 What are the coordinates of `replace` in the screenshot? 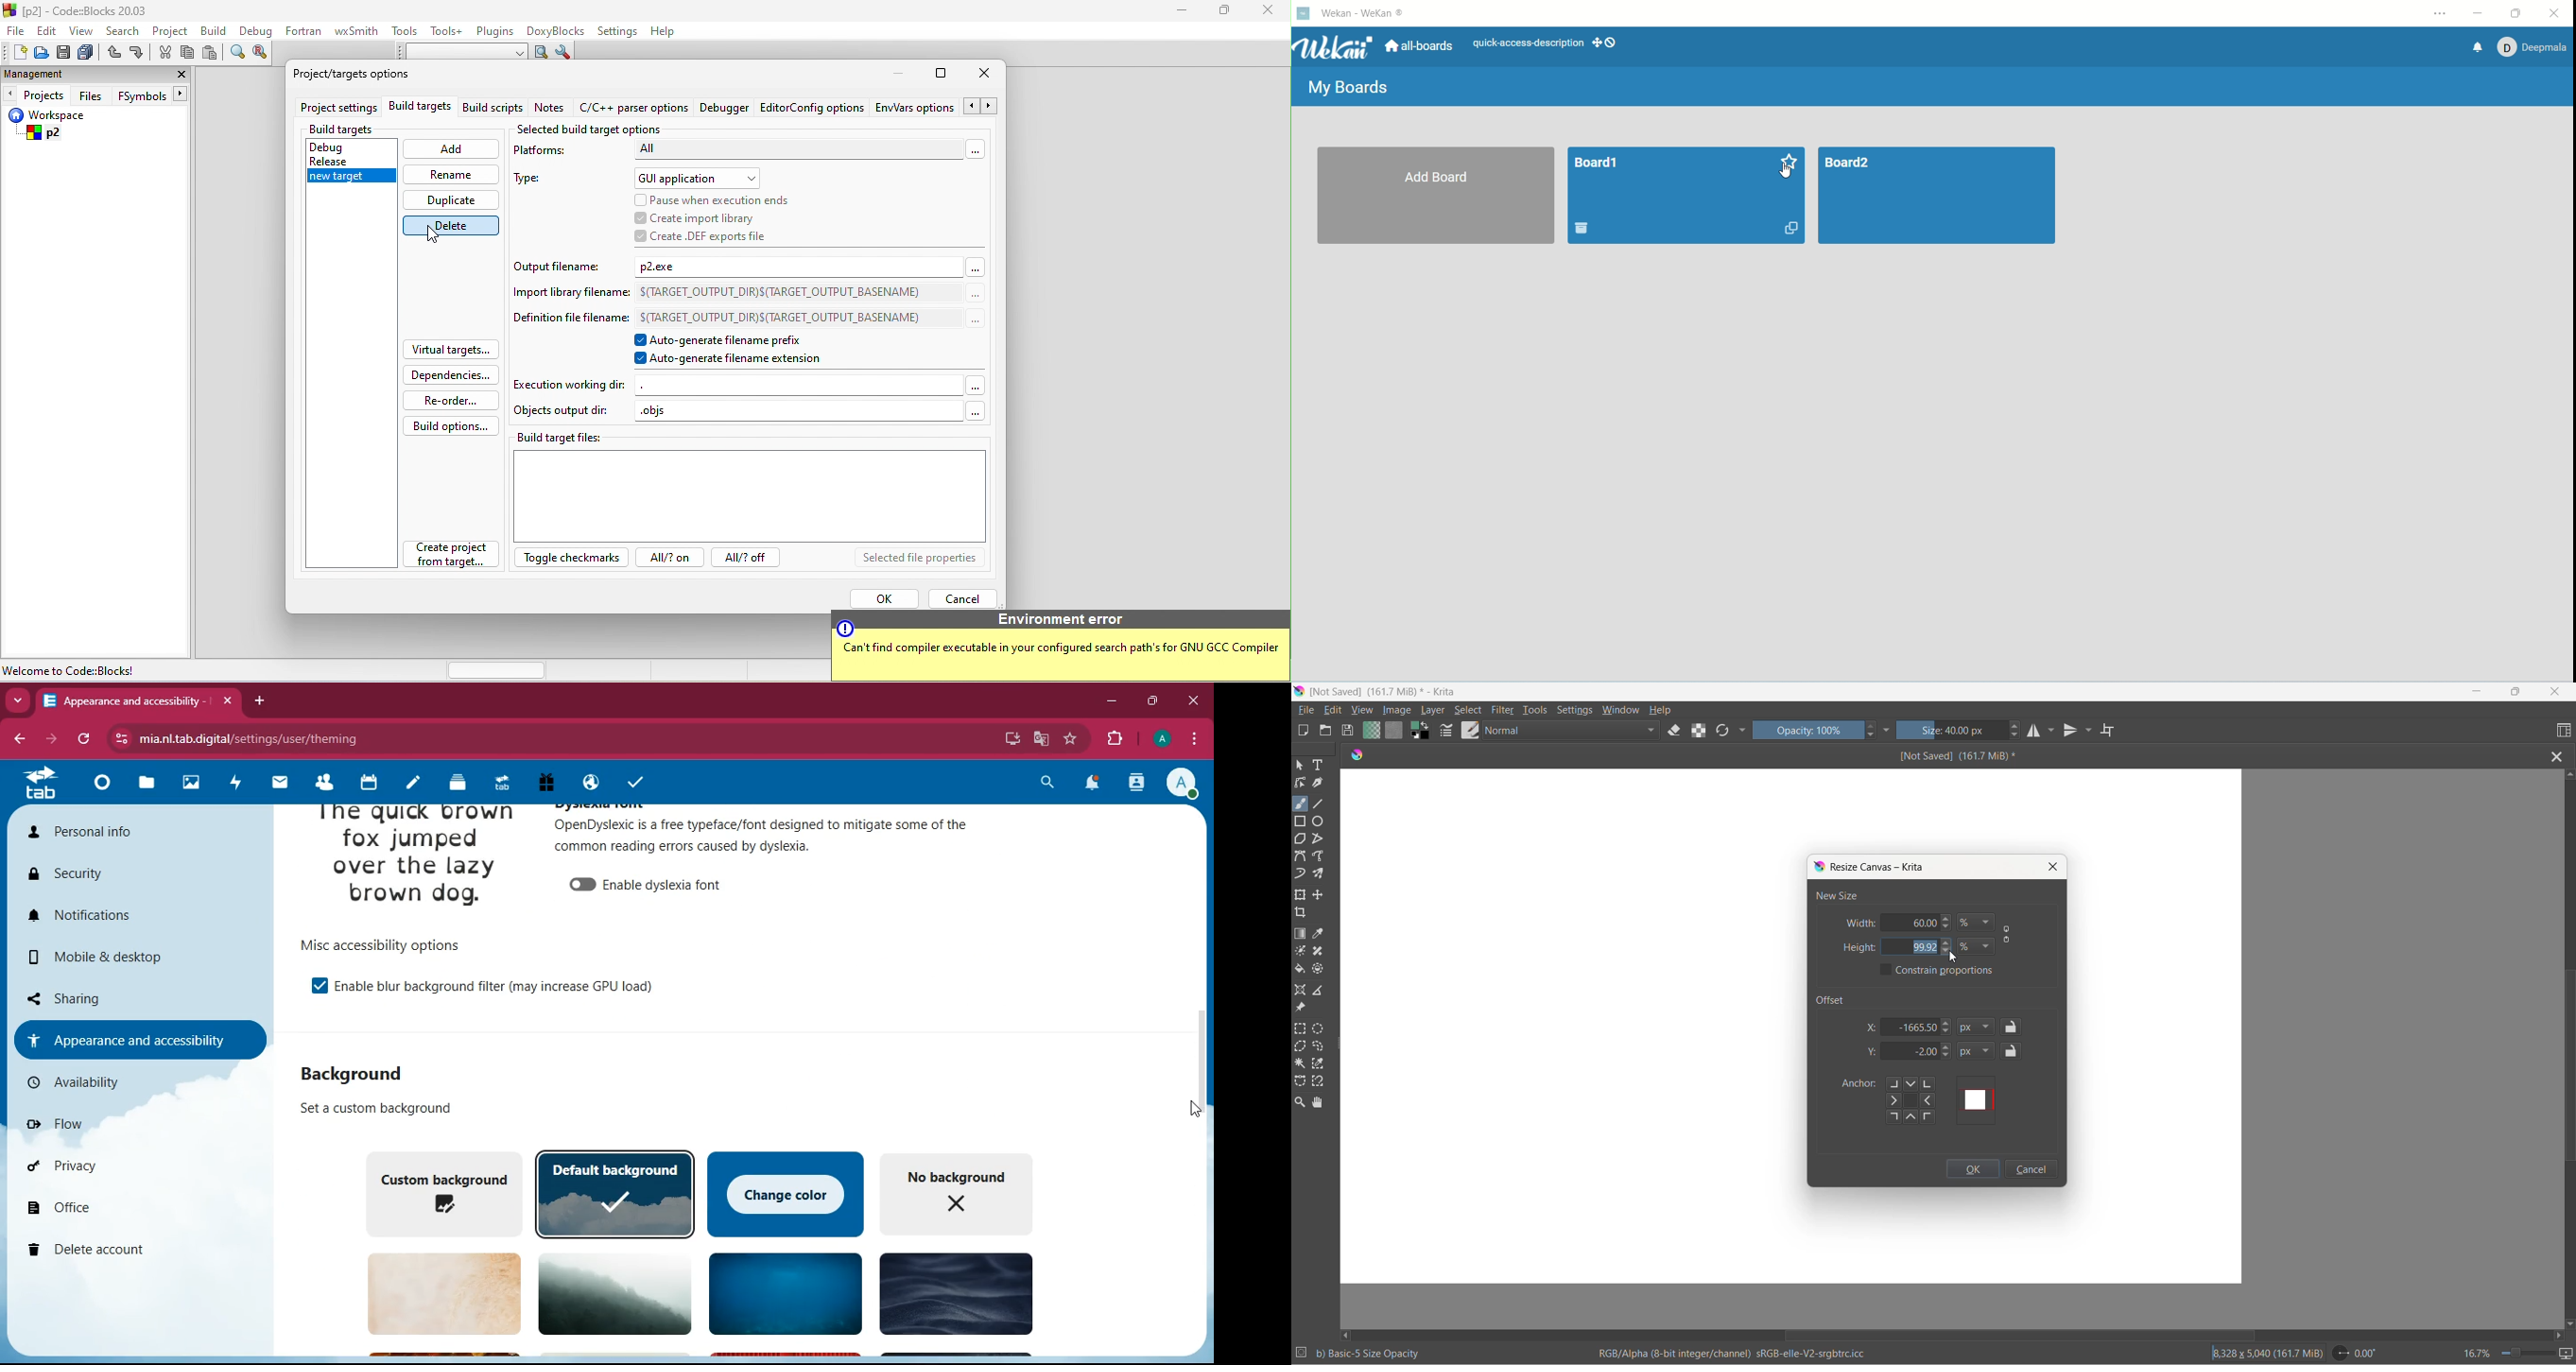 It's located at (264, 57).